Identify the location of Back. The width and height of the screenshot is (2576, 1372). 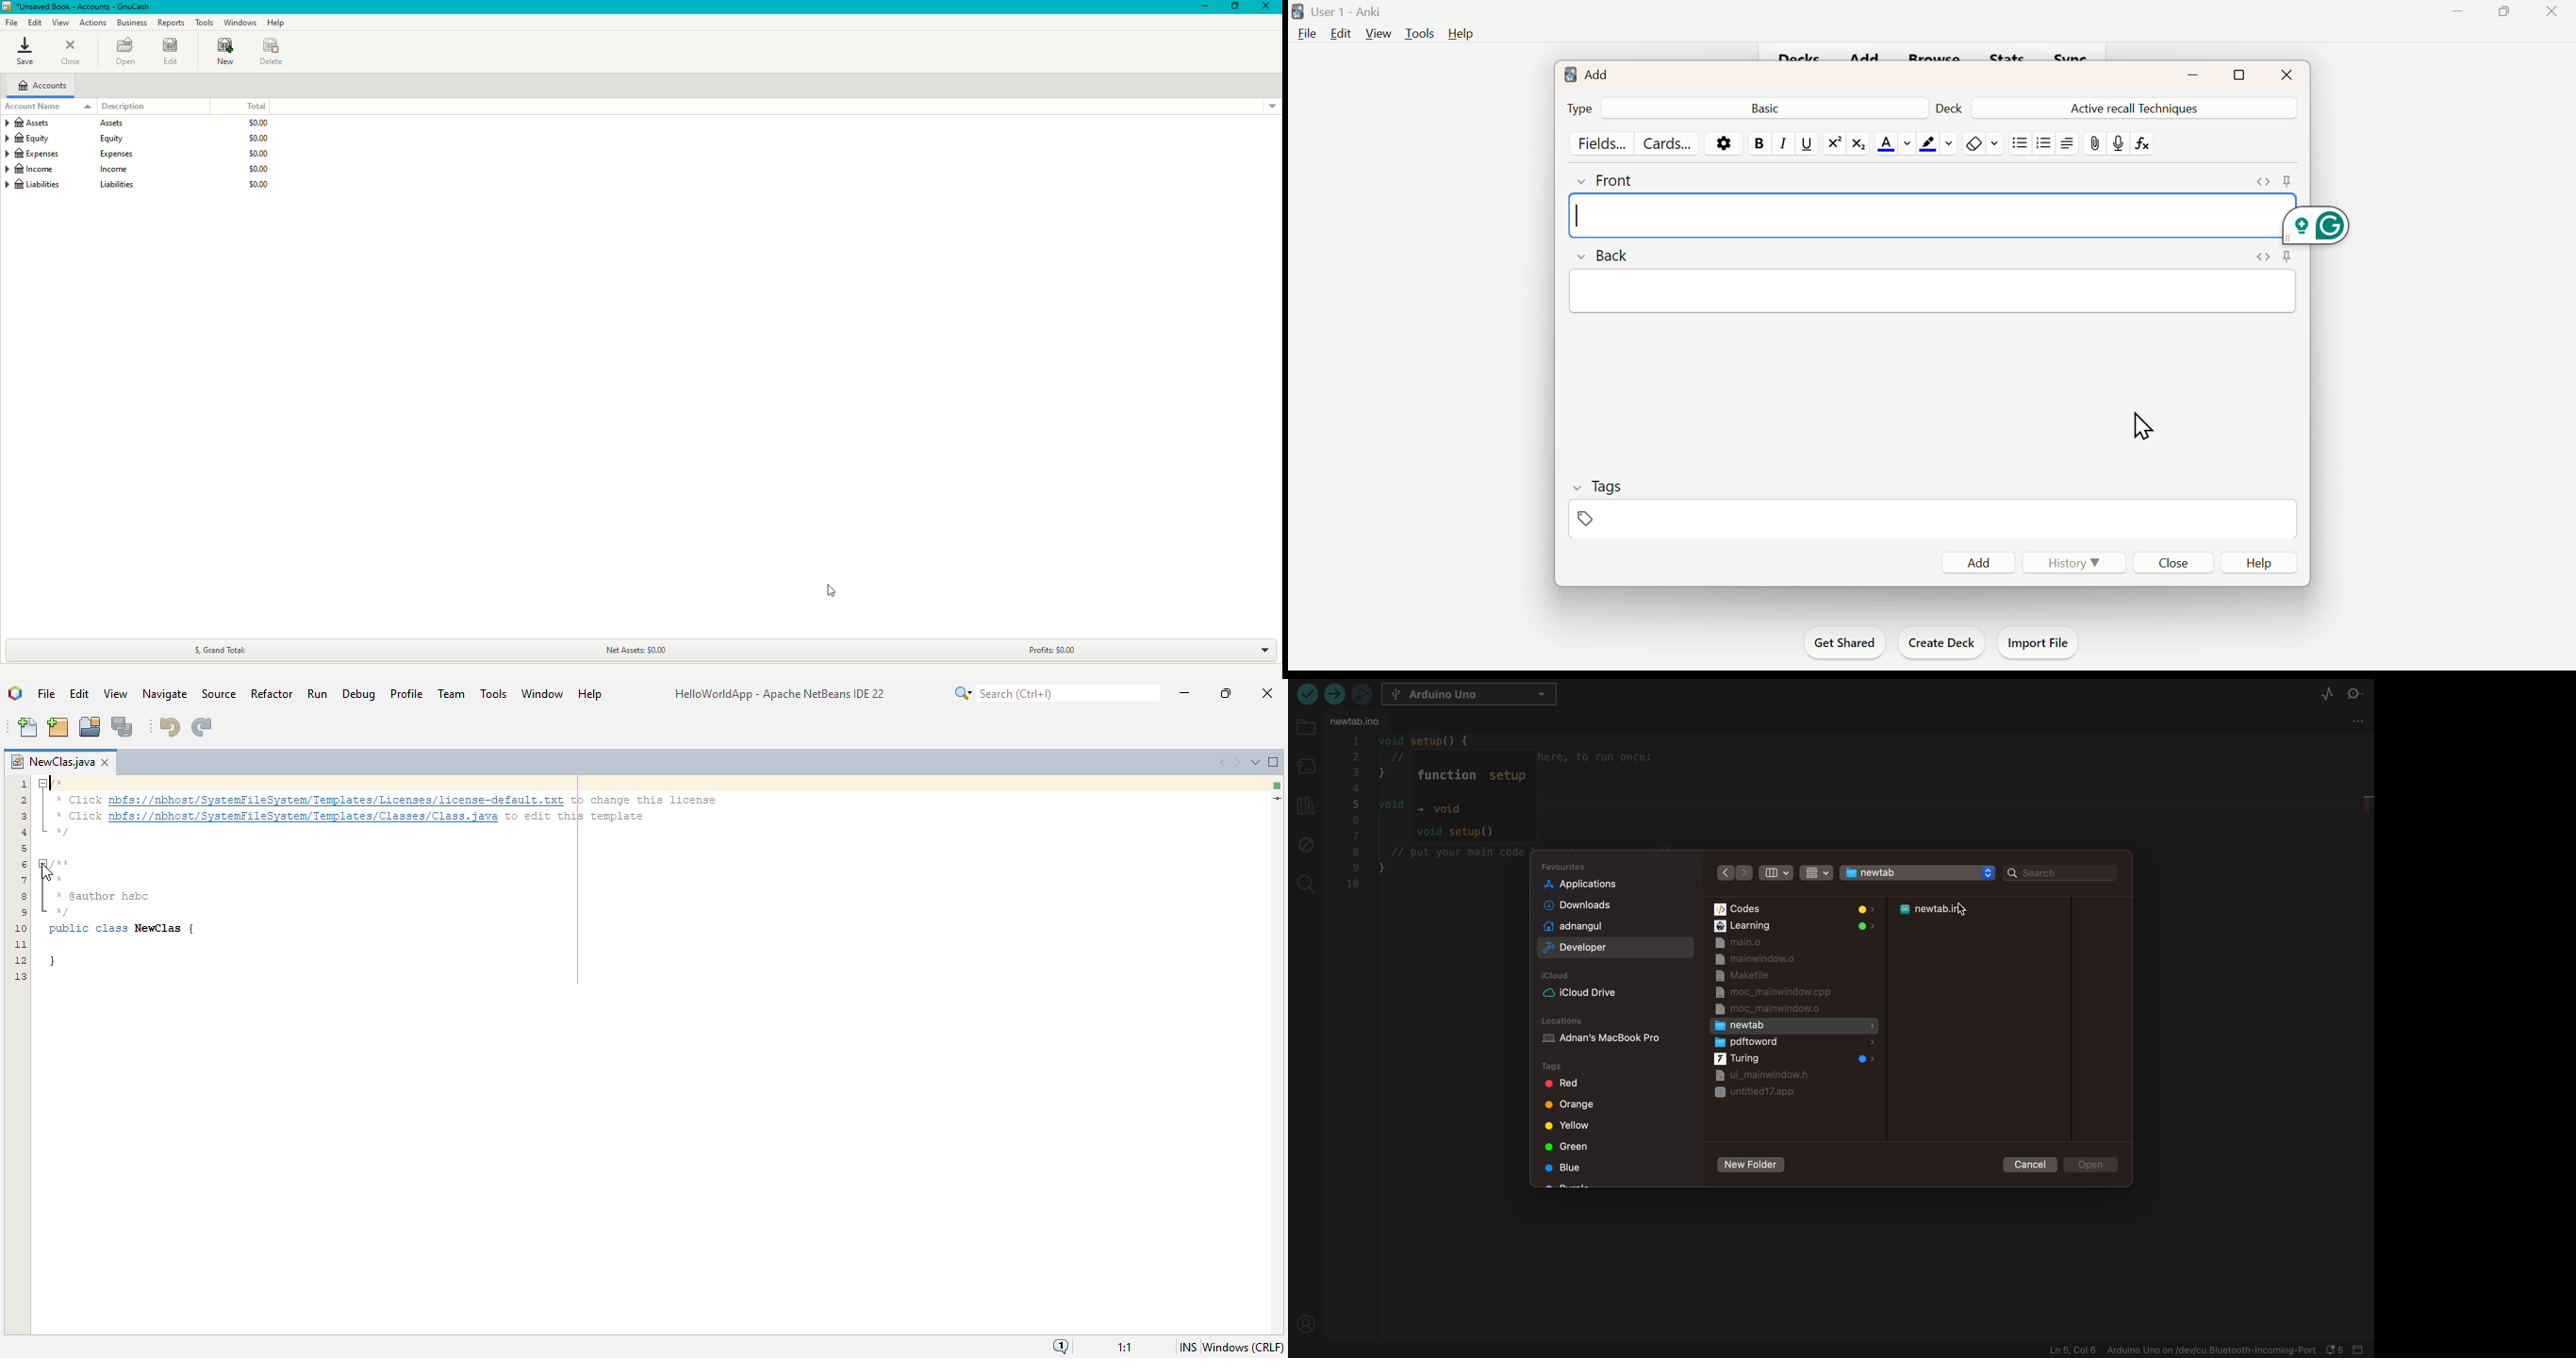
(1606, 255).